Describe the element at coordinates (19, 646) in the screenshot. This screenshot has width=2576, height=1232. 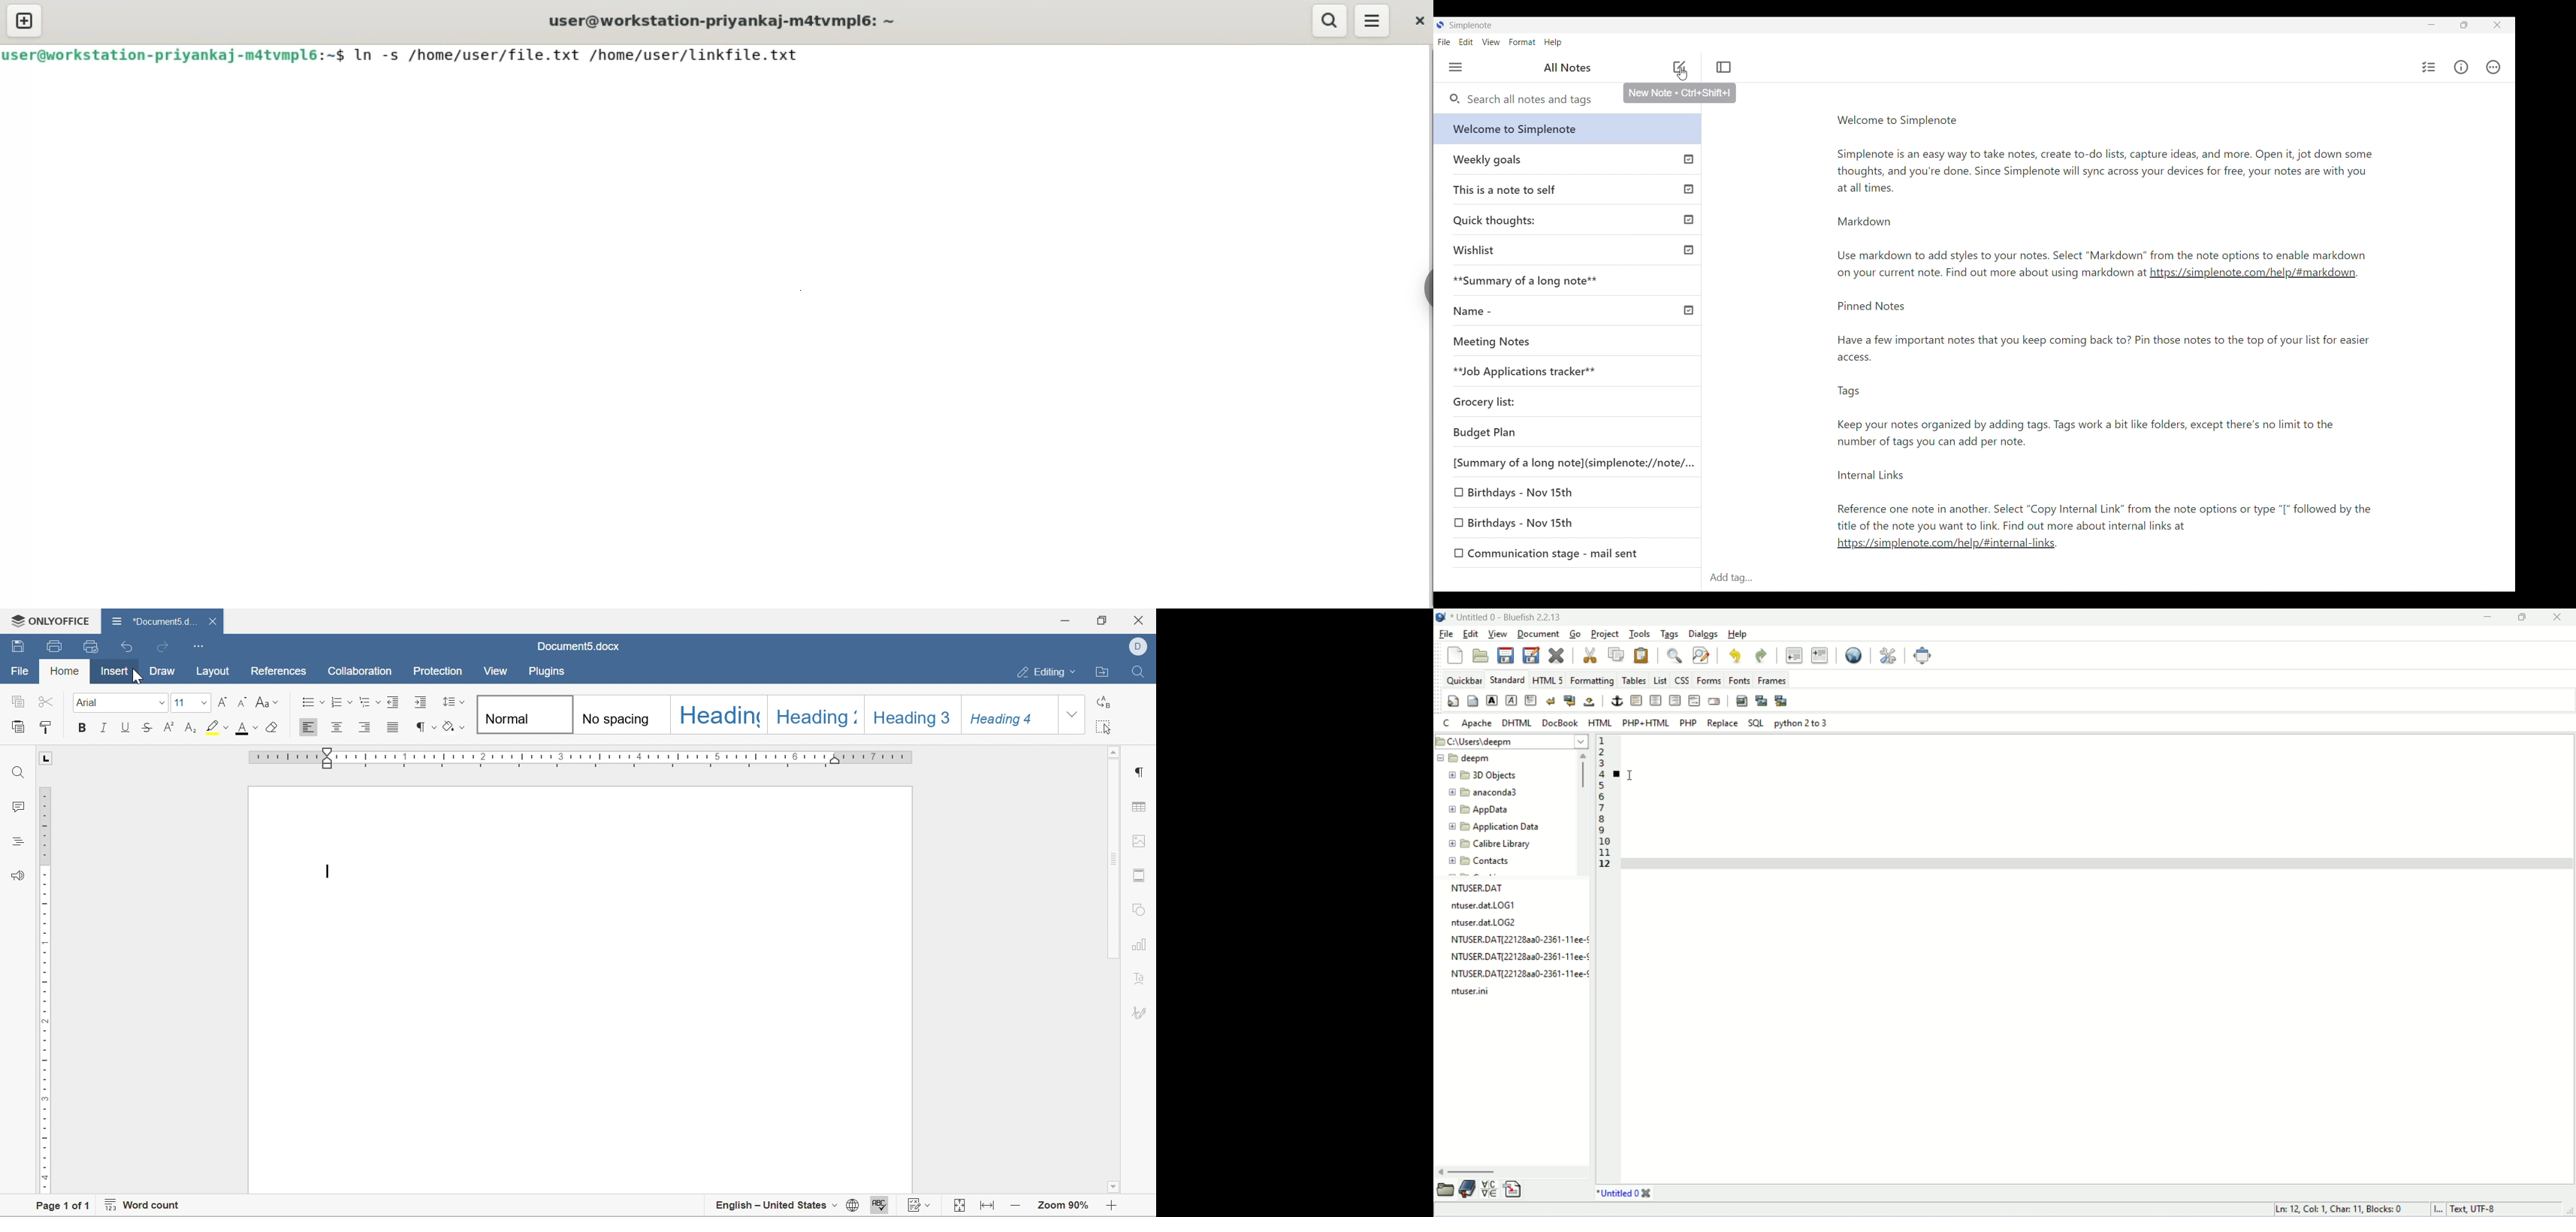
I see `save` at that location.